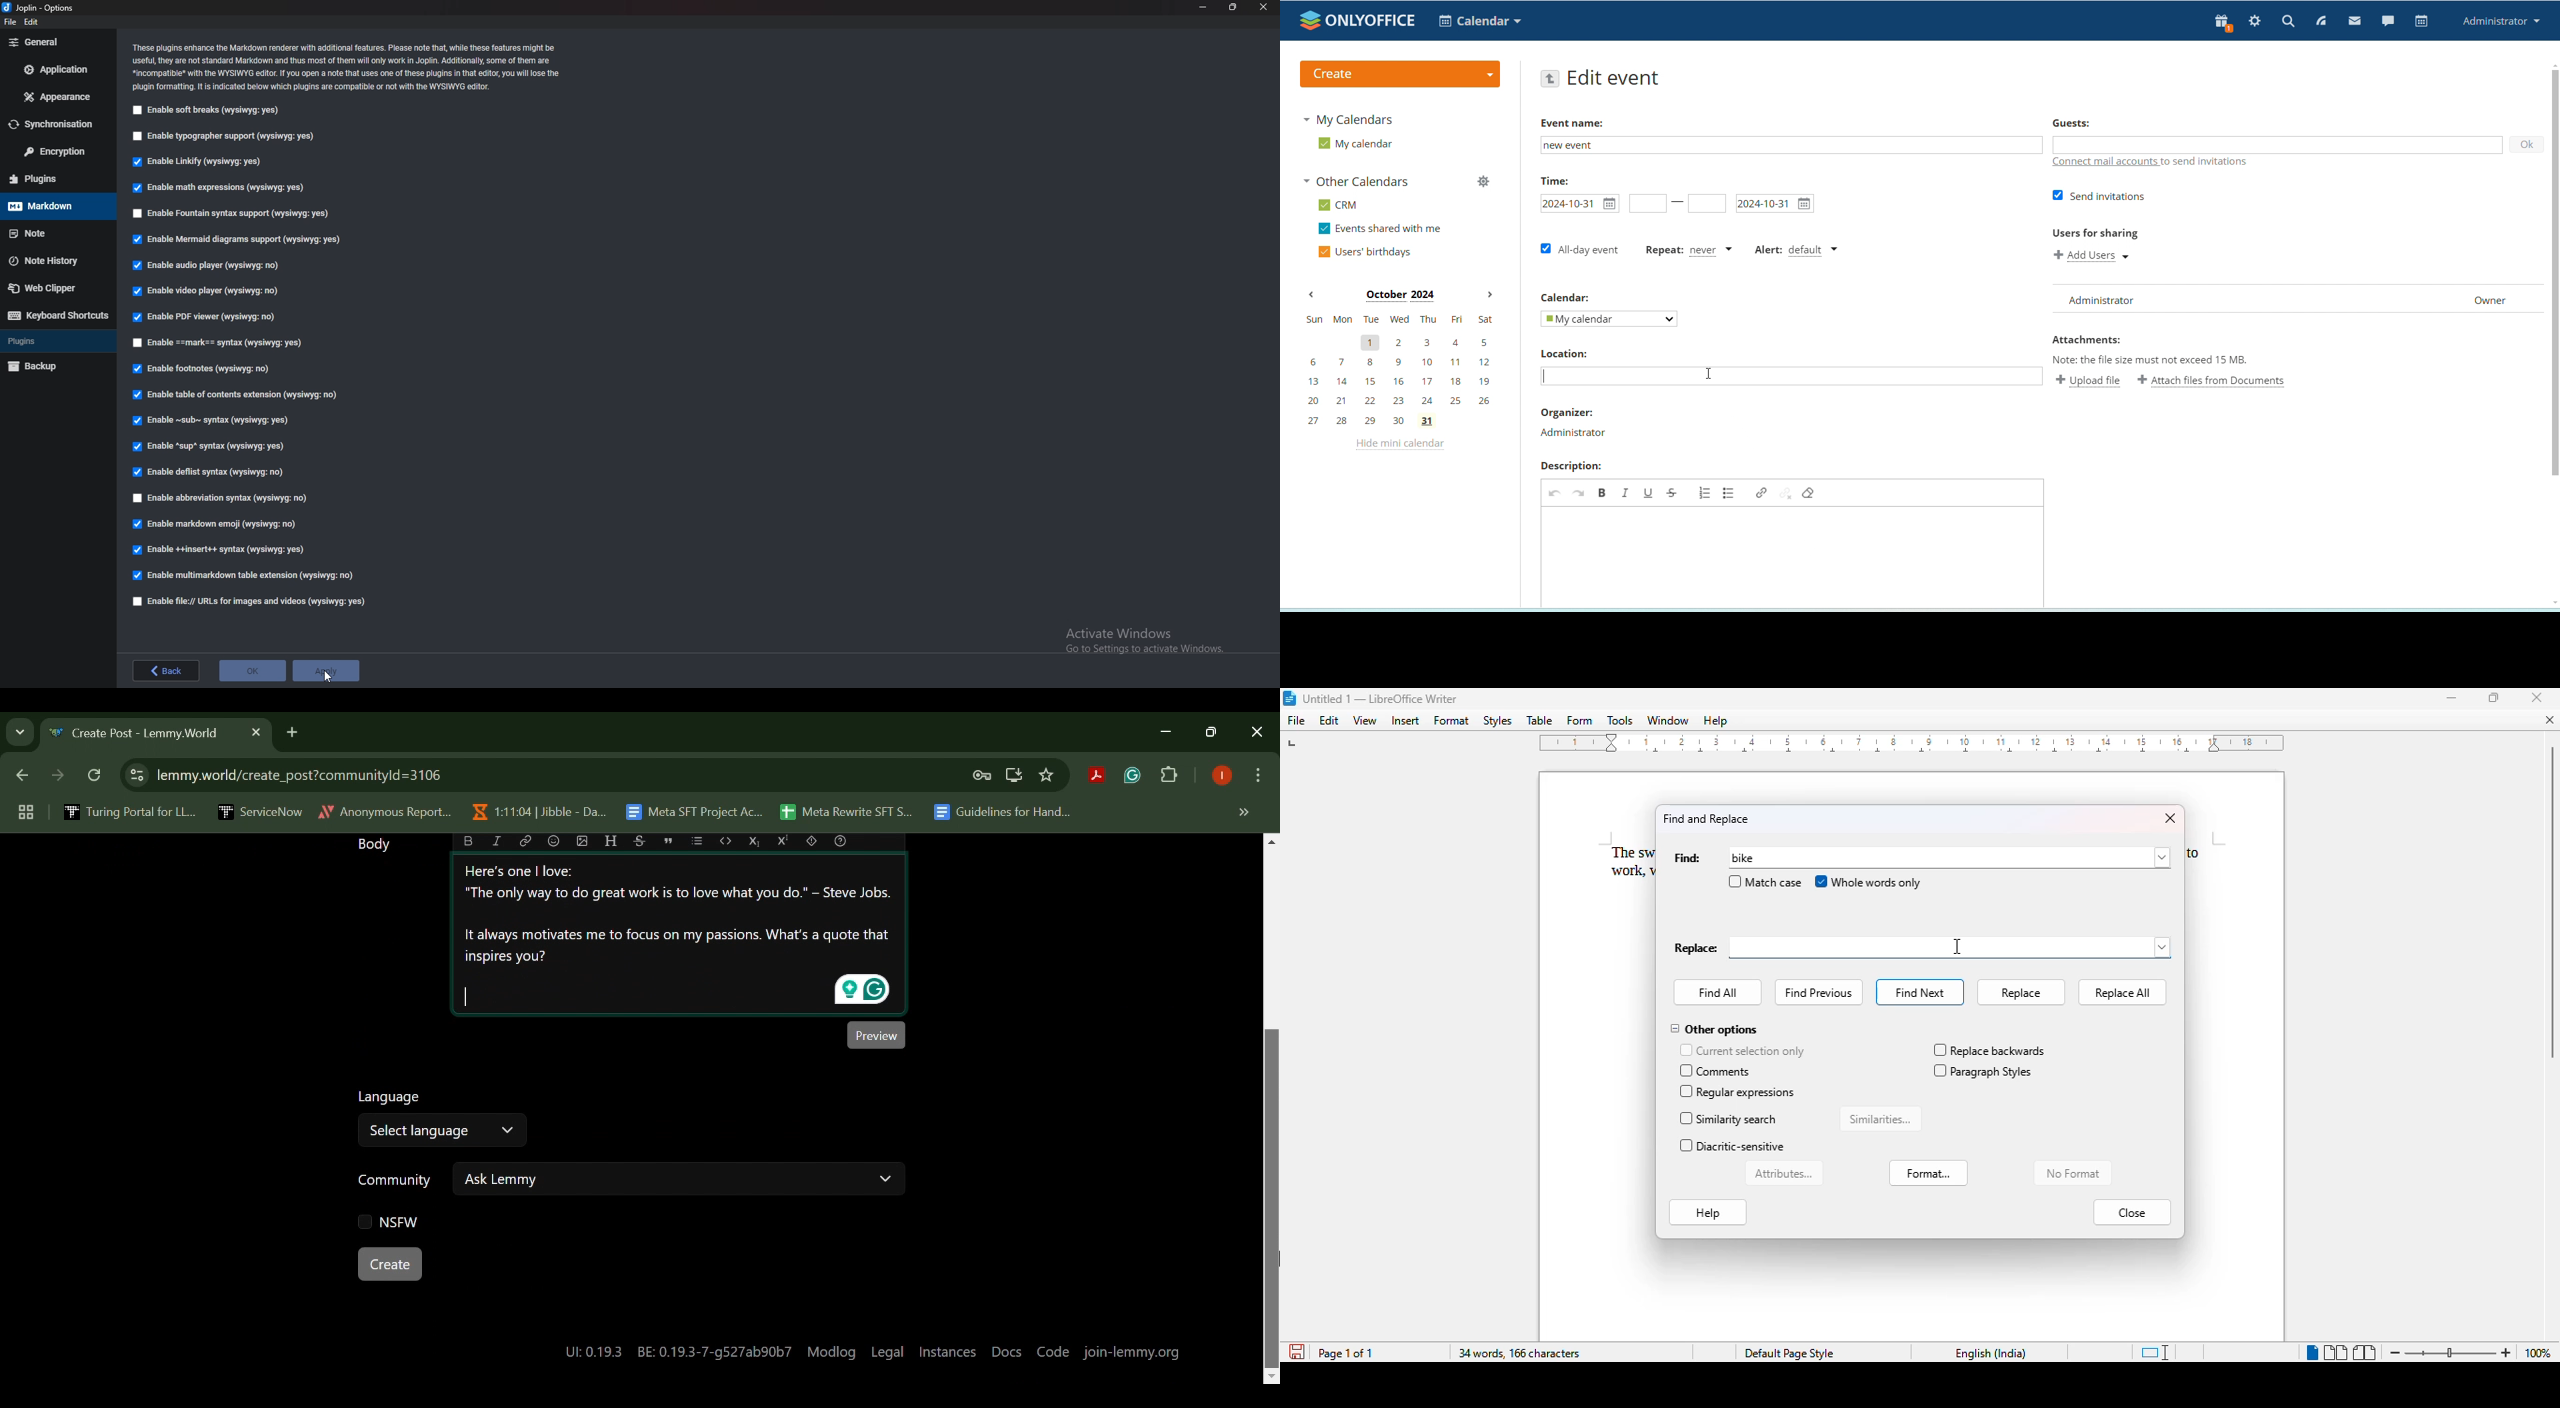 This screenshot has height=1428, width=2576. I want to click on tap stop, so click(1293, 746).